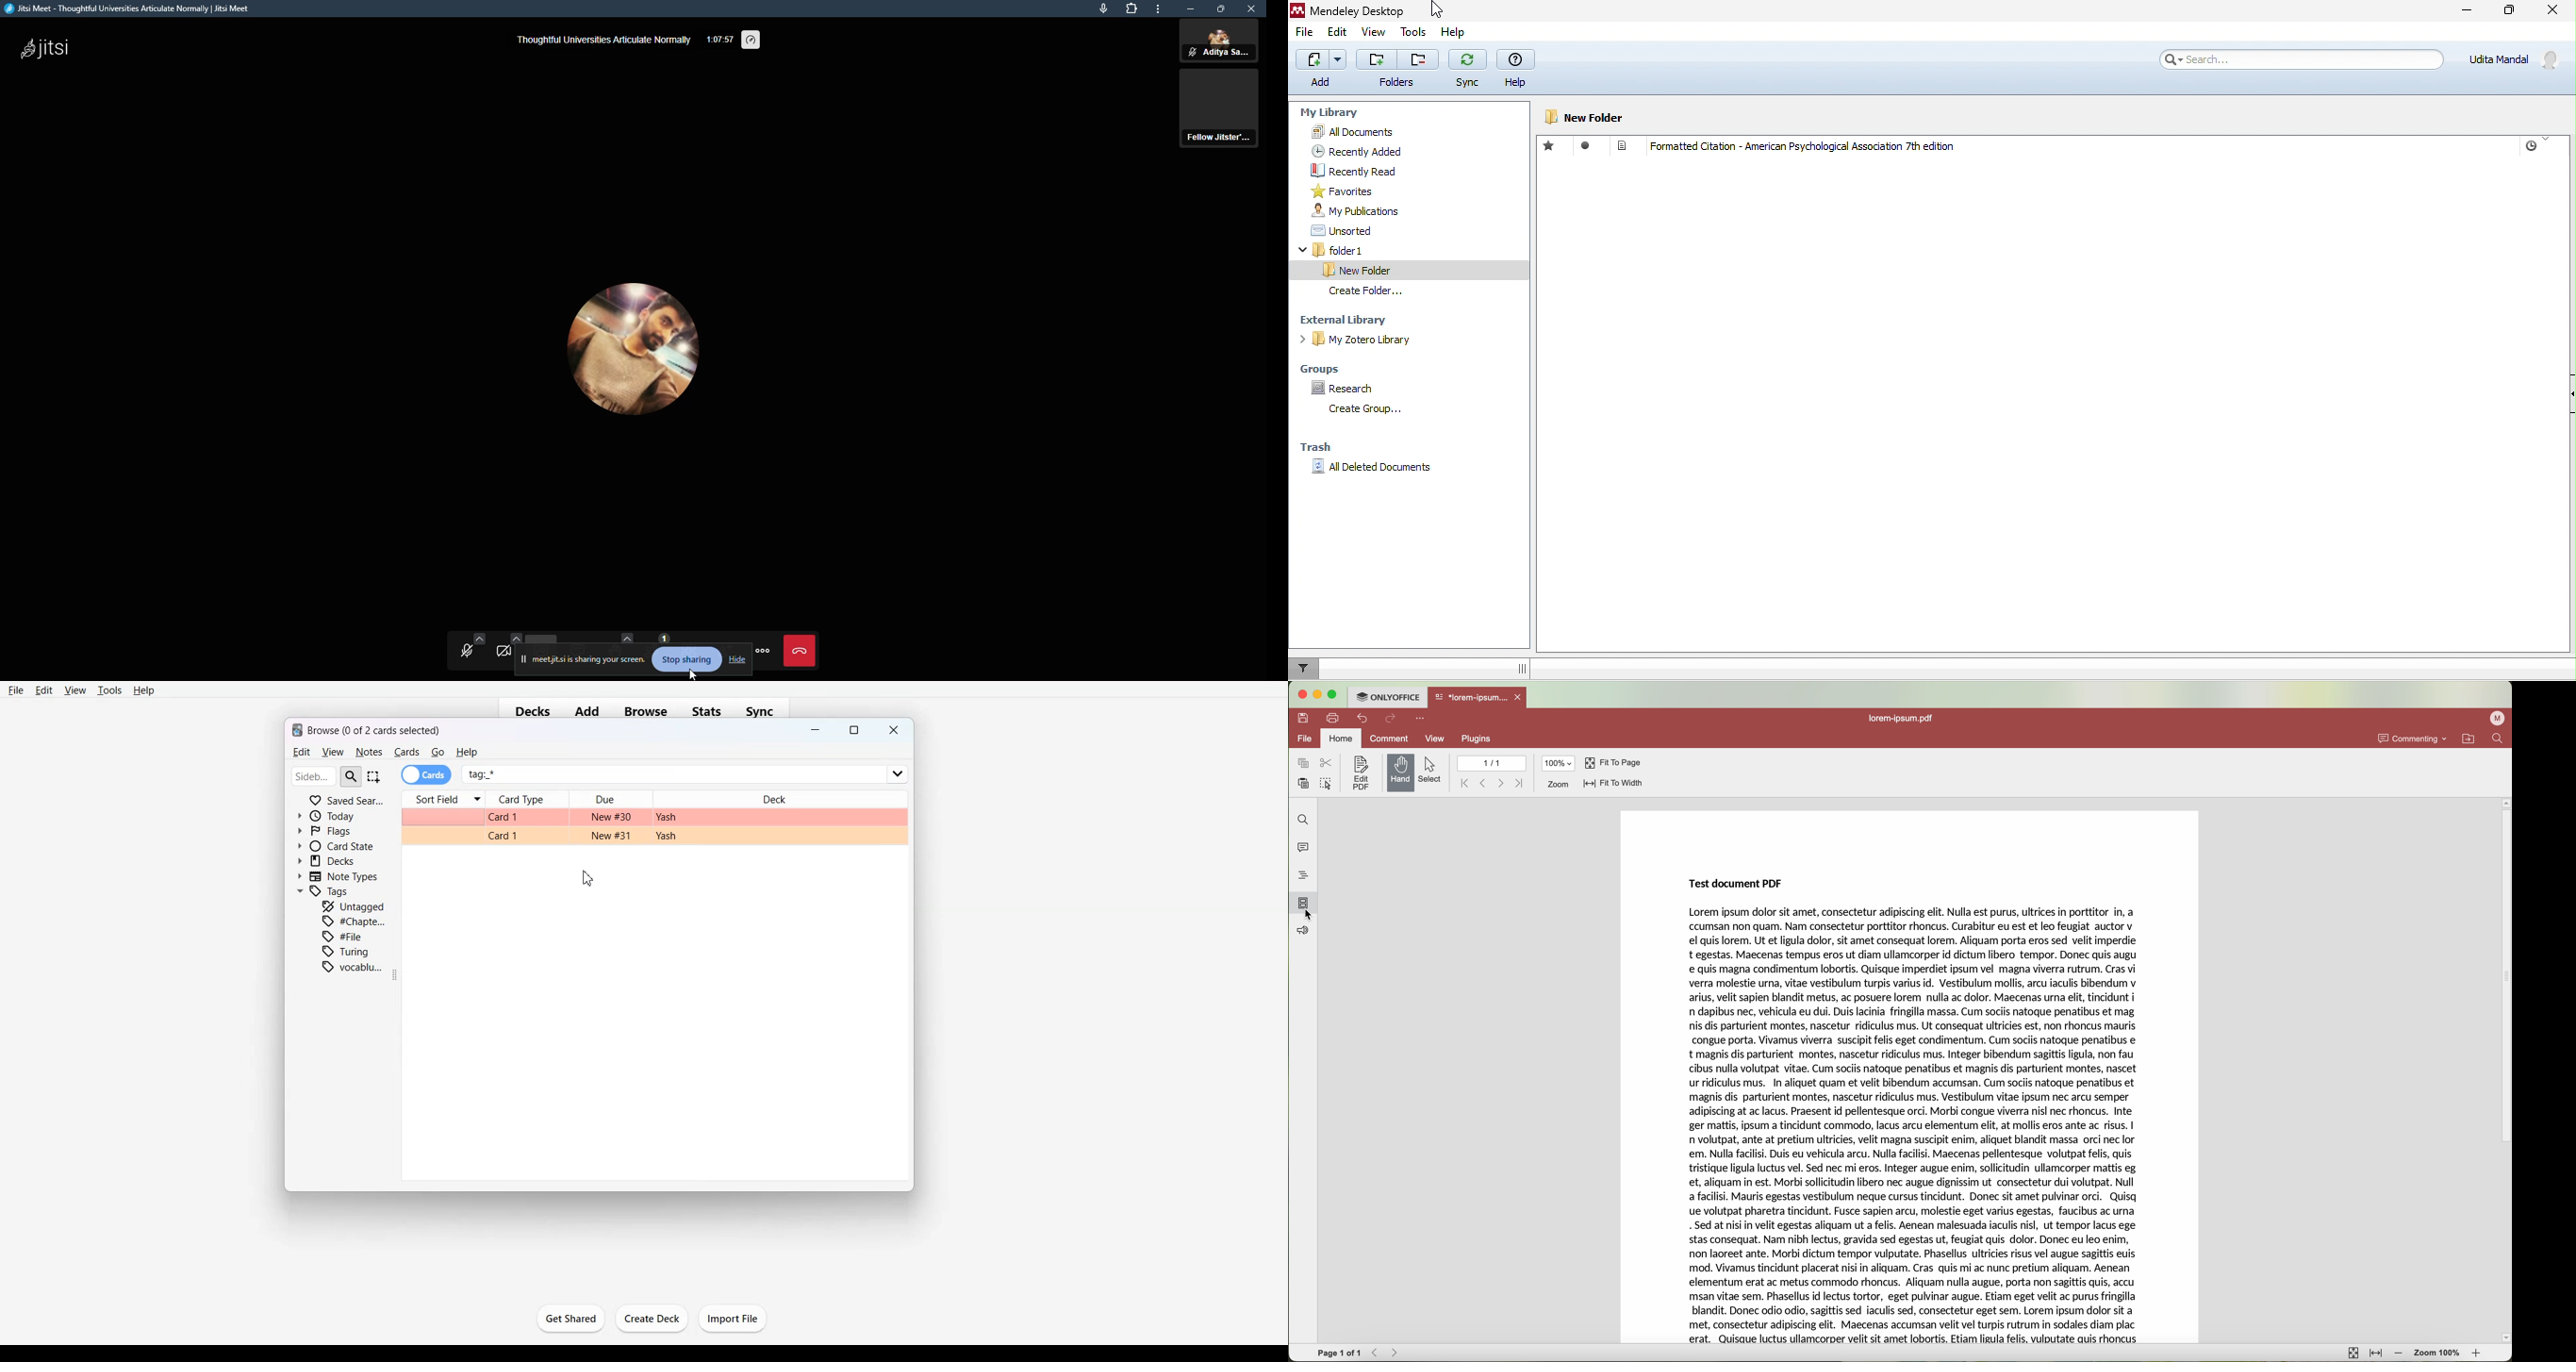 The image size is (2576, 1372). I want to click on Backward, so click(1376, 1353).